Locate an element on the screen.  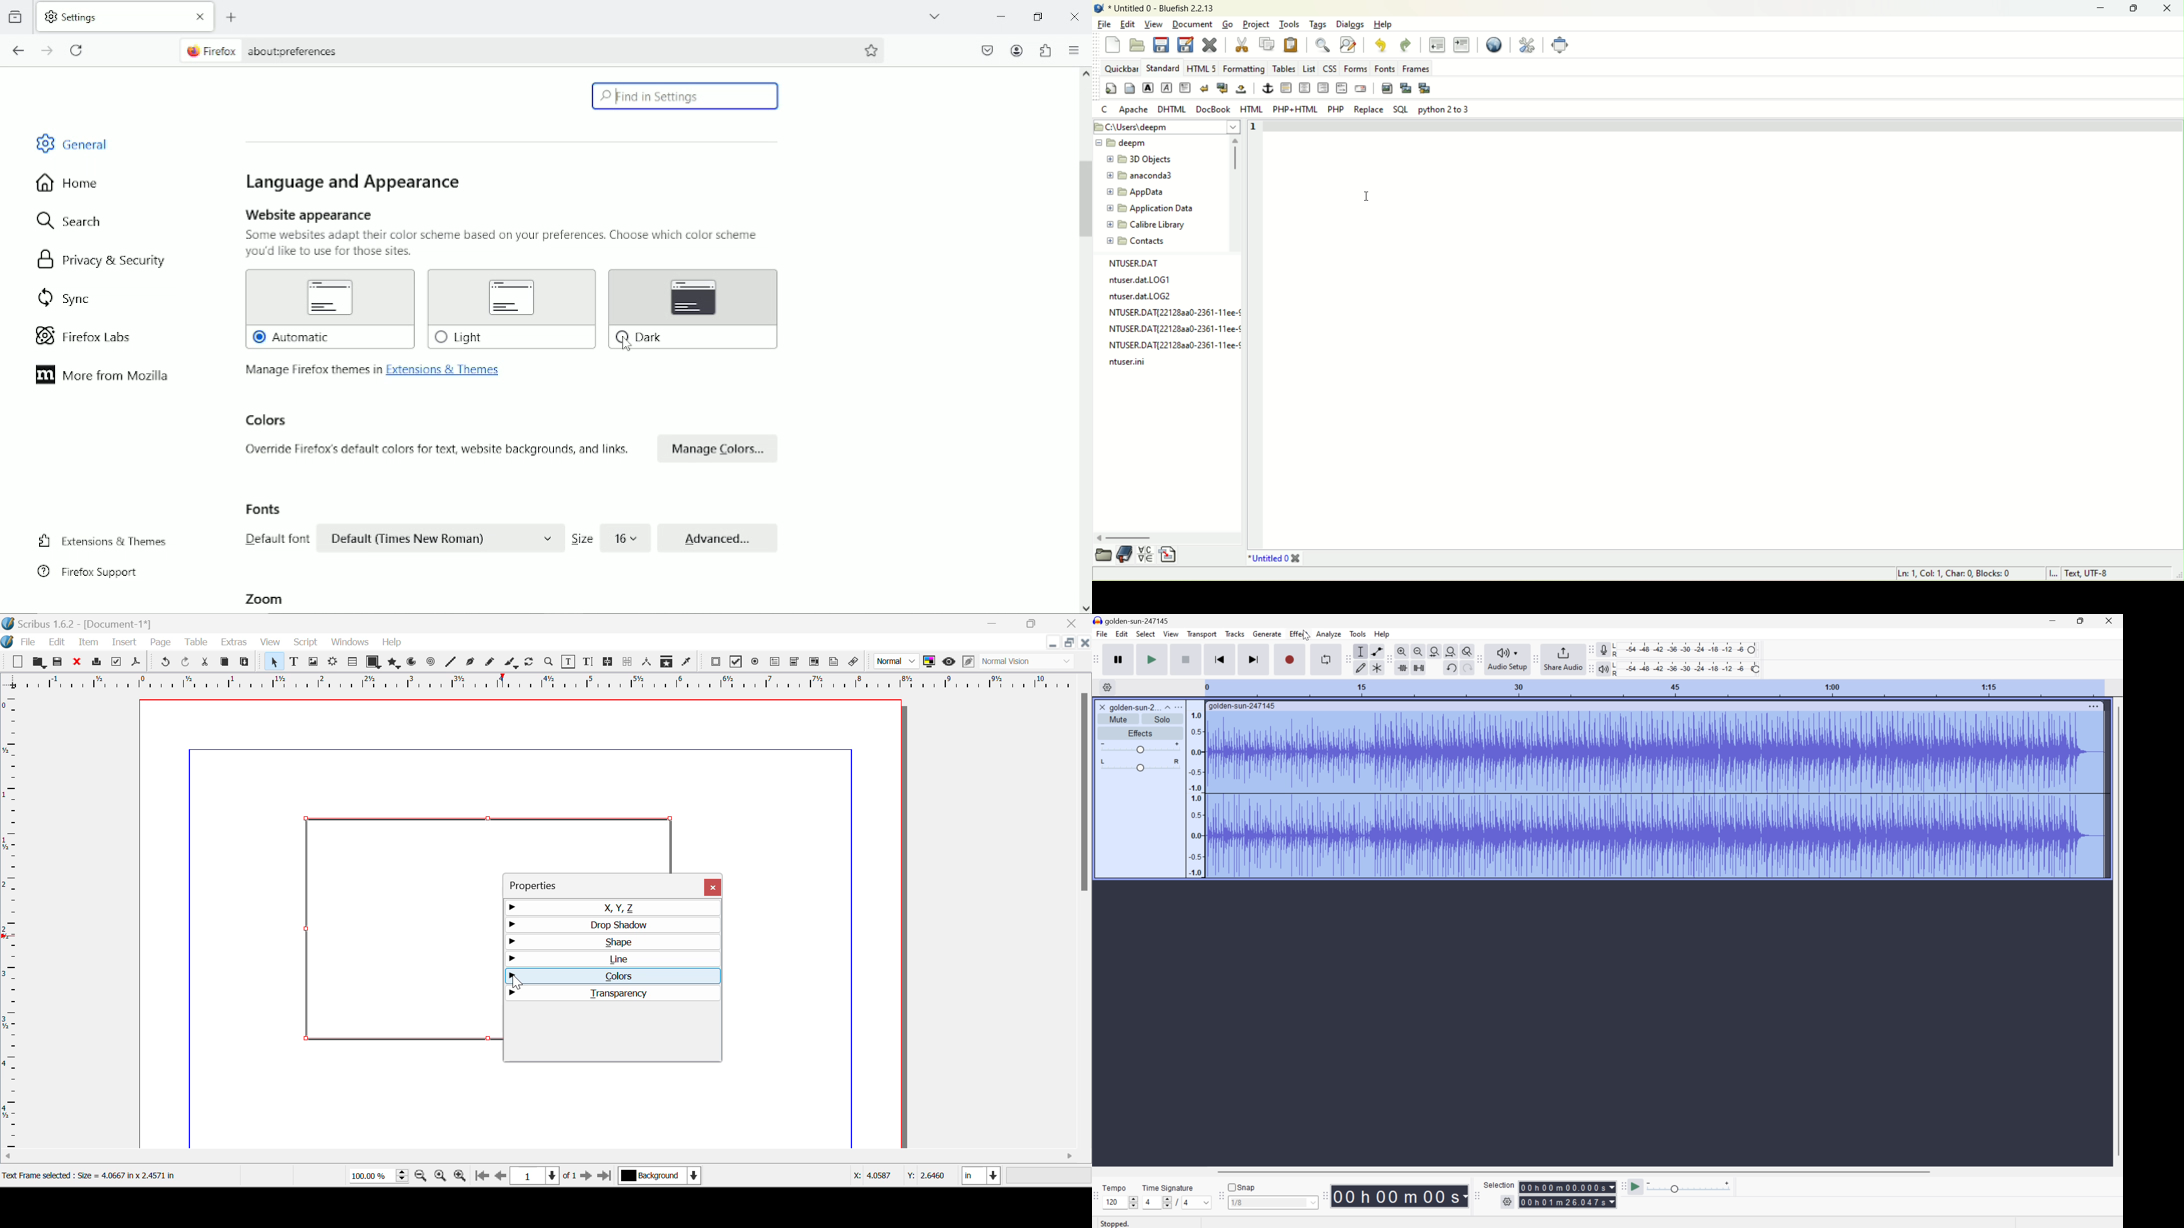
Audacity edit toolbar is located at coordinates (1389, 660).